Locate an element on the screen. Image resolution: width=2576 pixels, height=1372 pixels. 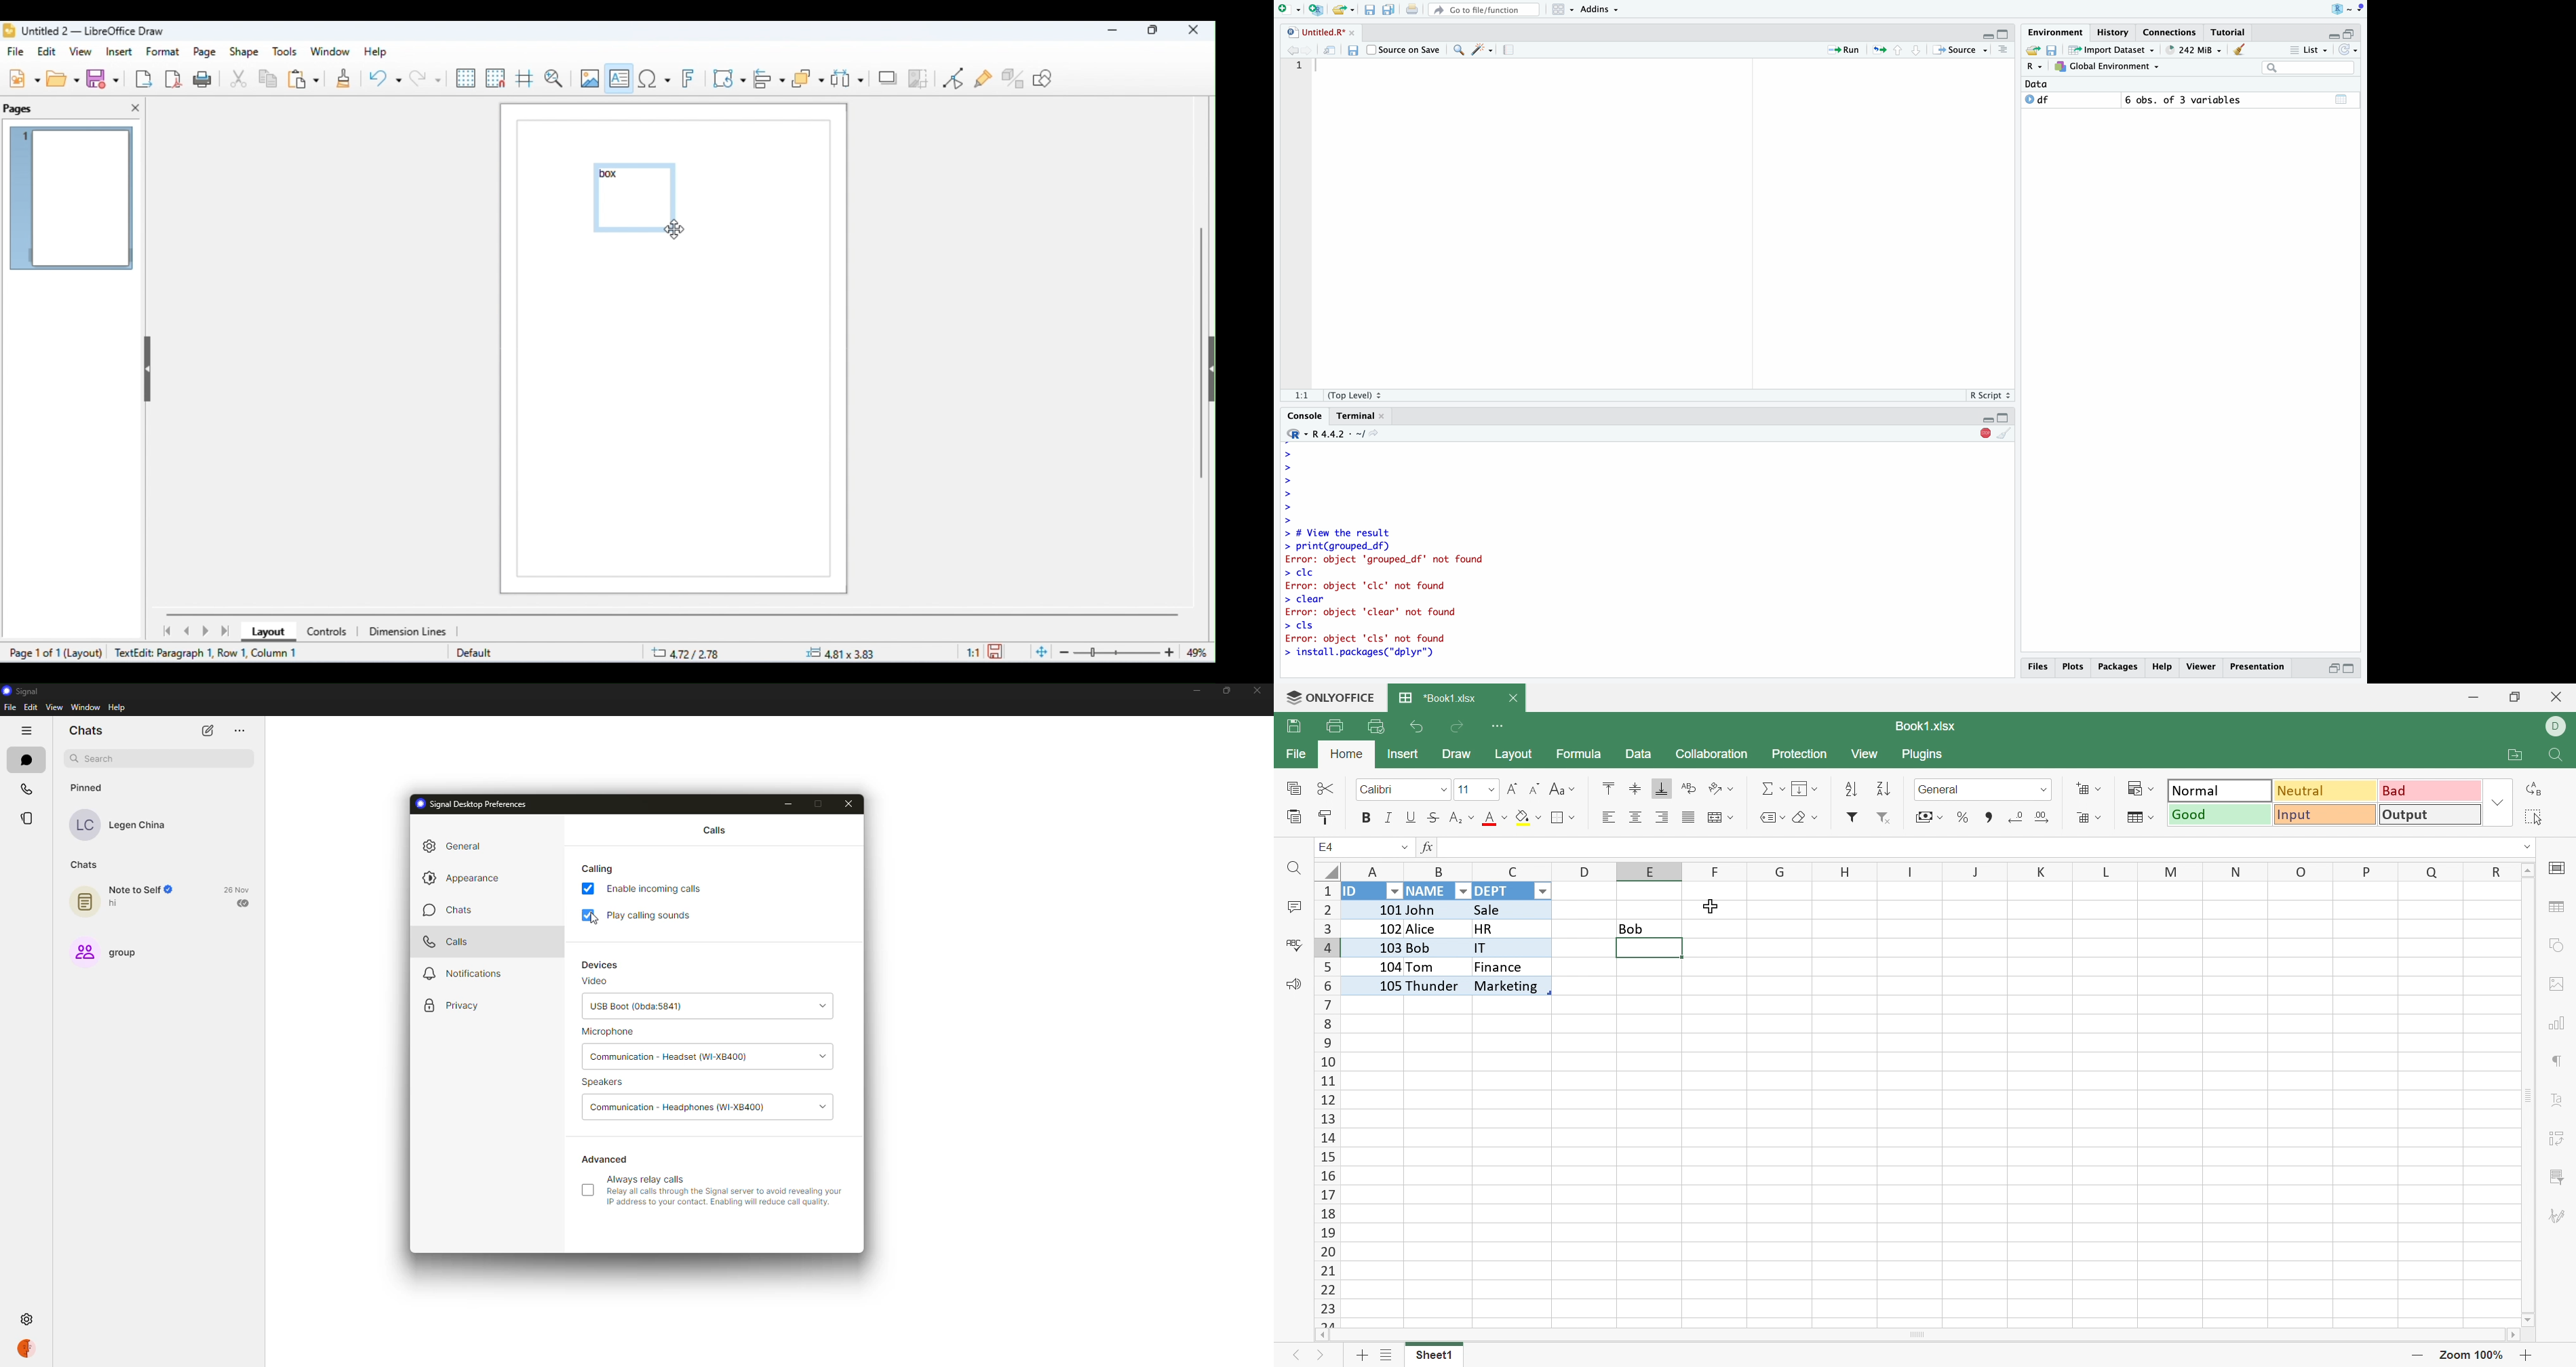
Source is located at coordinates (1960, 50).